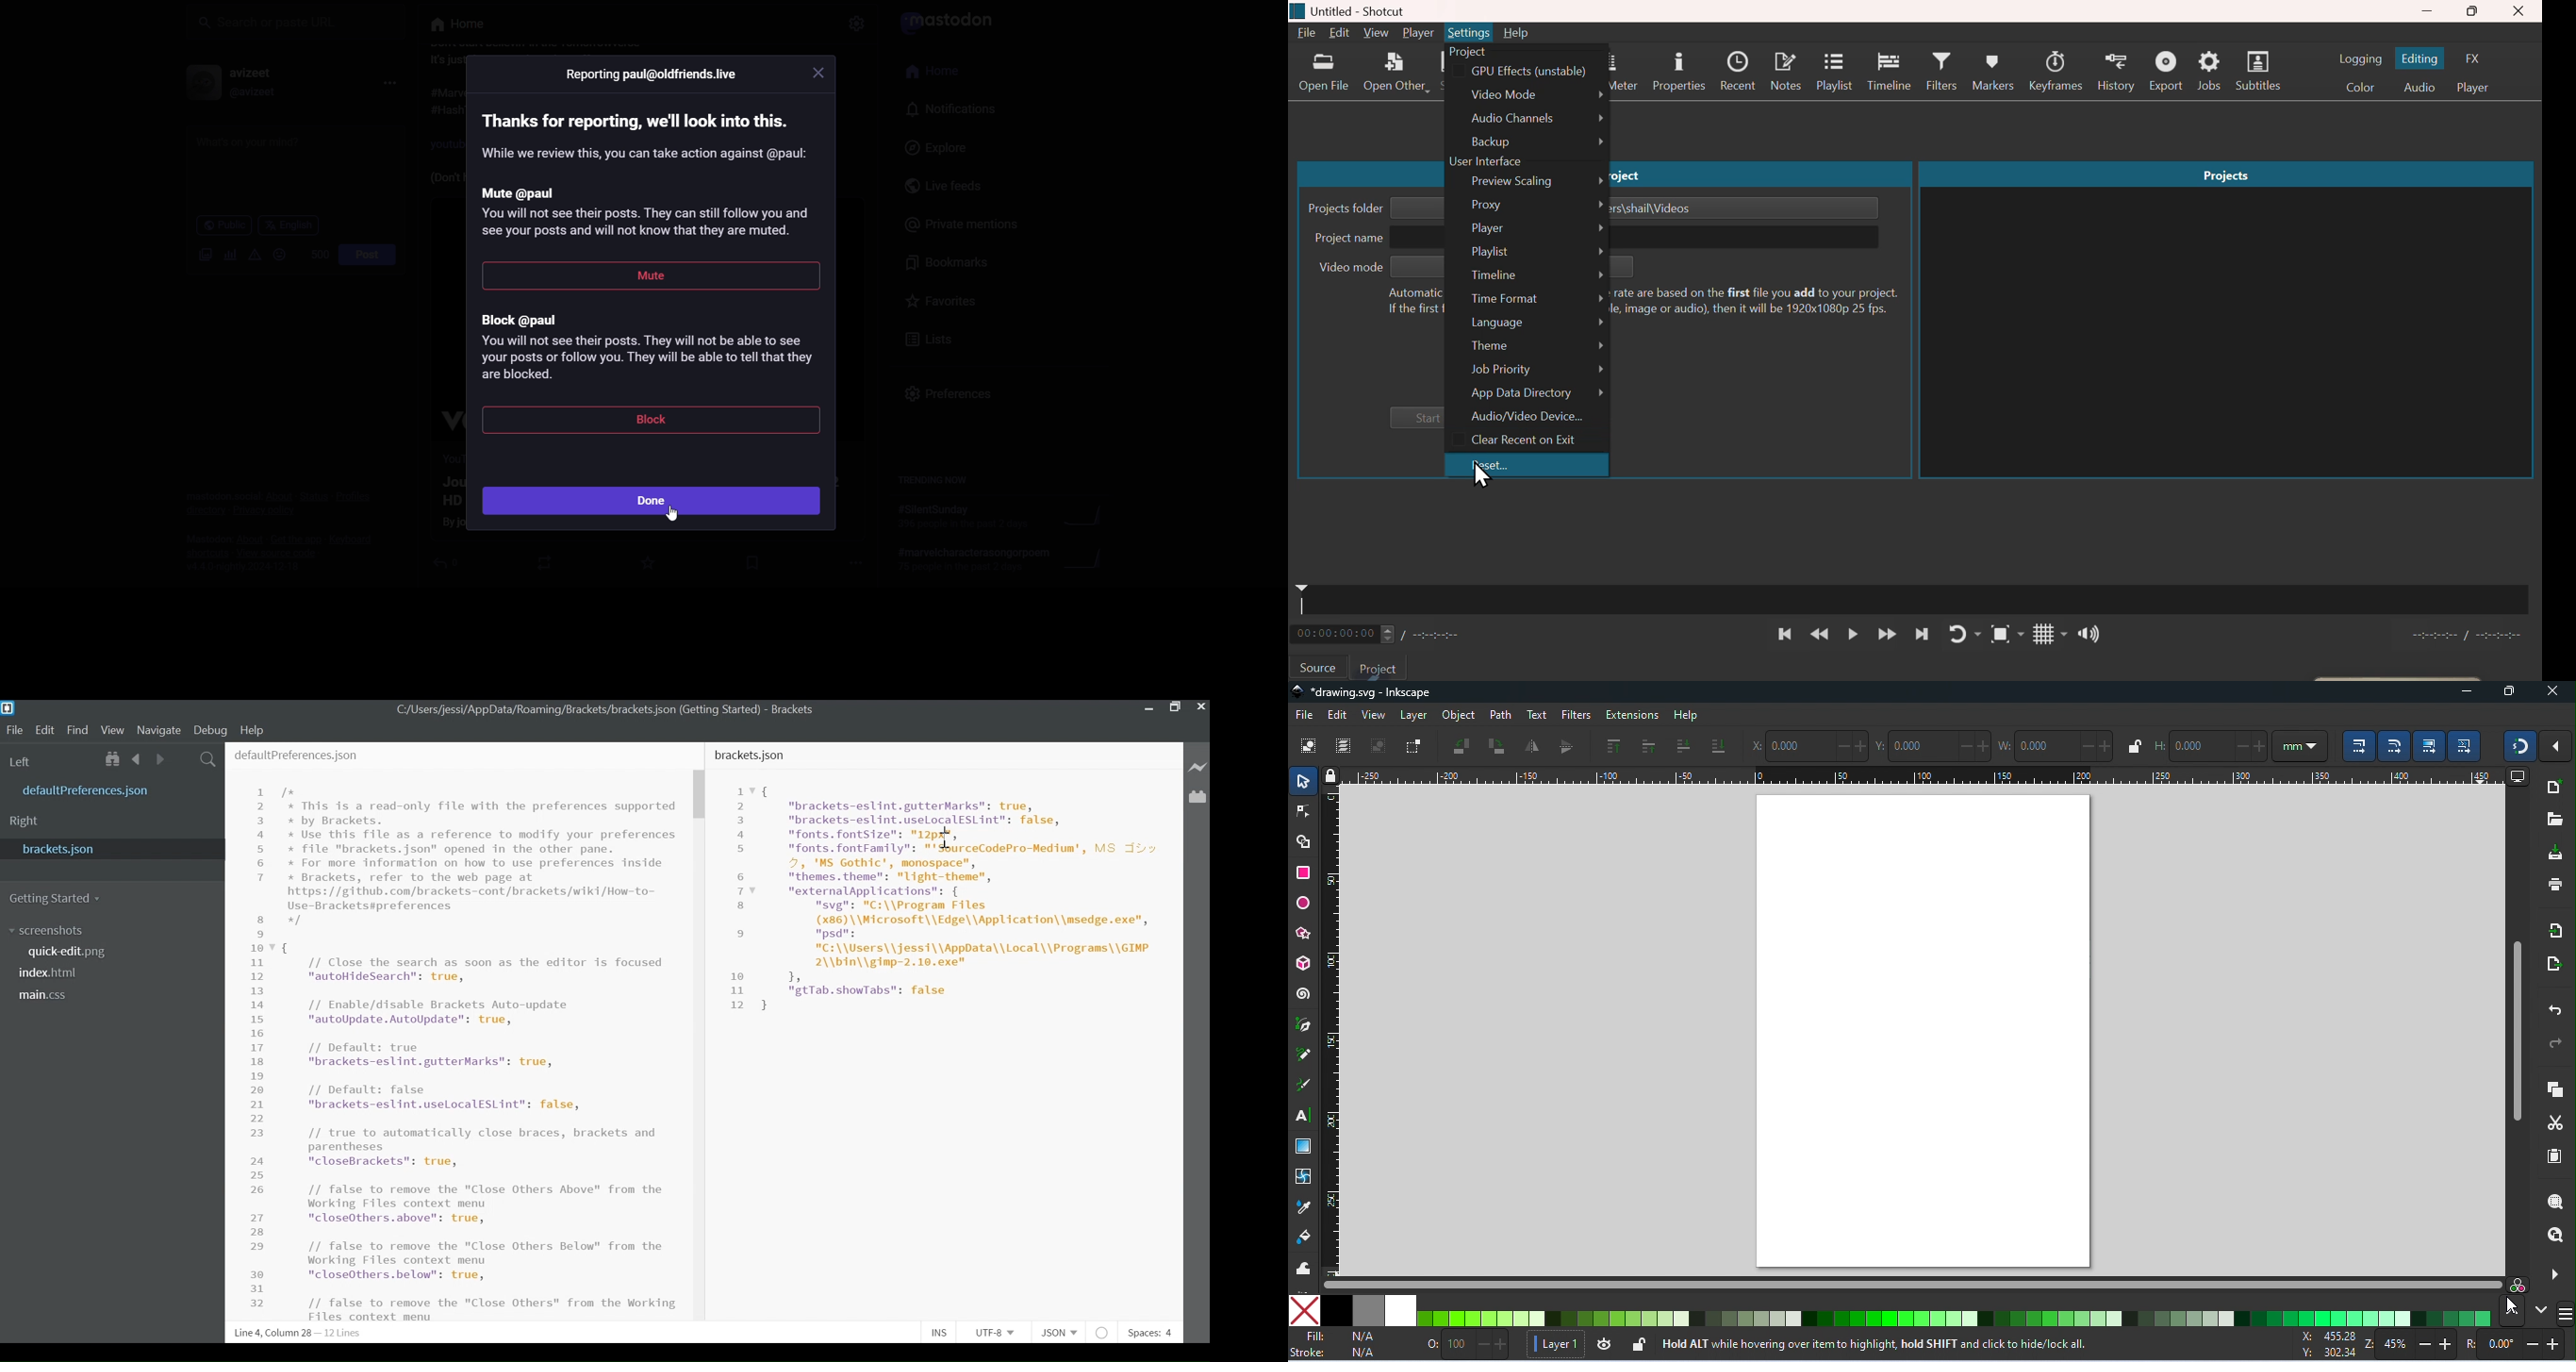 The image size is (2576, 1372). Describe the element at coordinates (1396, 75) in the screenshot. I see `Open another` at that location.